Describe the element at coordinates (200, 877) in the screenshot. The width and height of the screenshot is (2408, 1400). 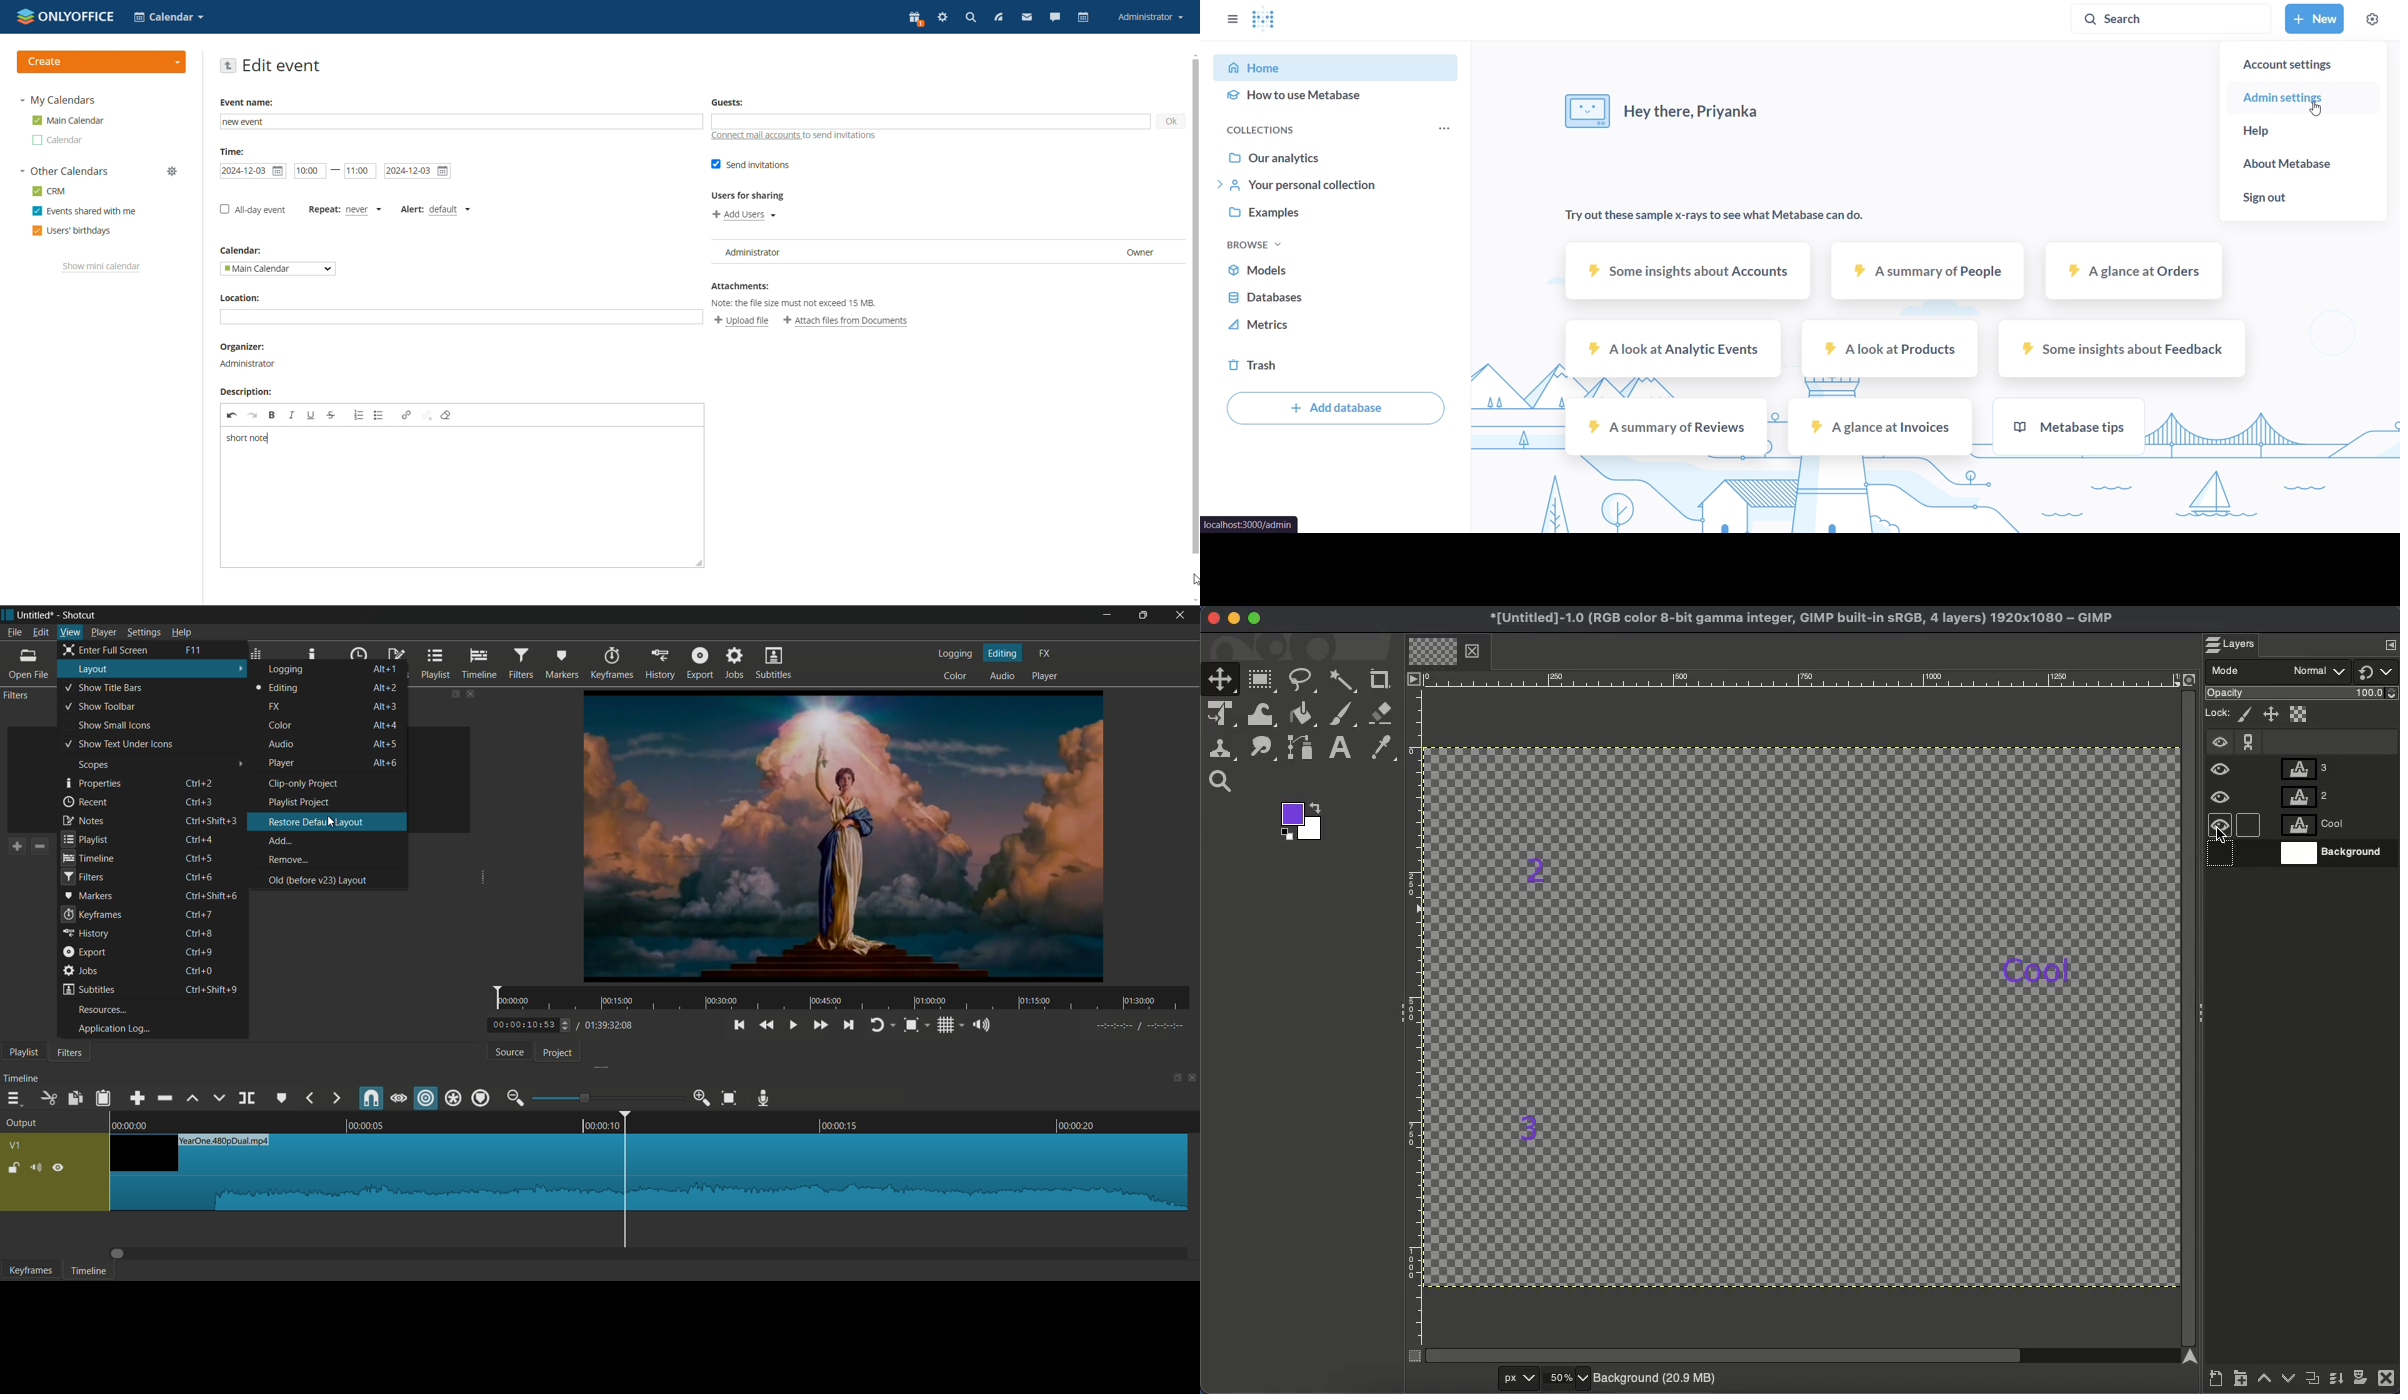
I see `keyboard shortcut` at that location.